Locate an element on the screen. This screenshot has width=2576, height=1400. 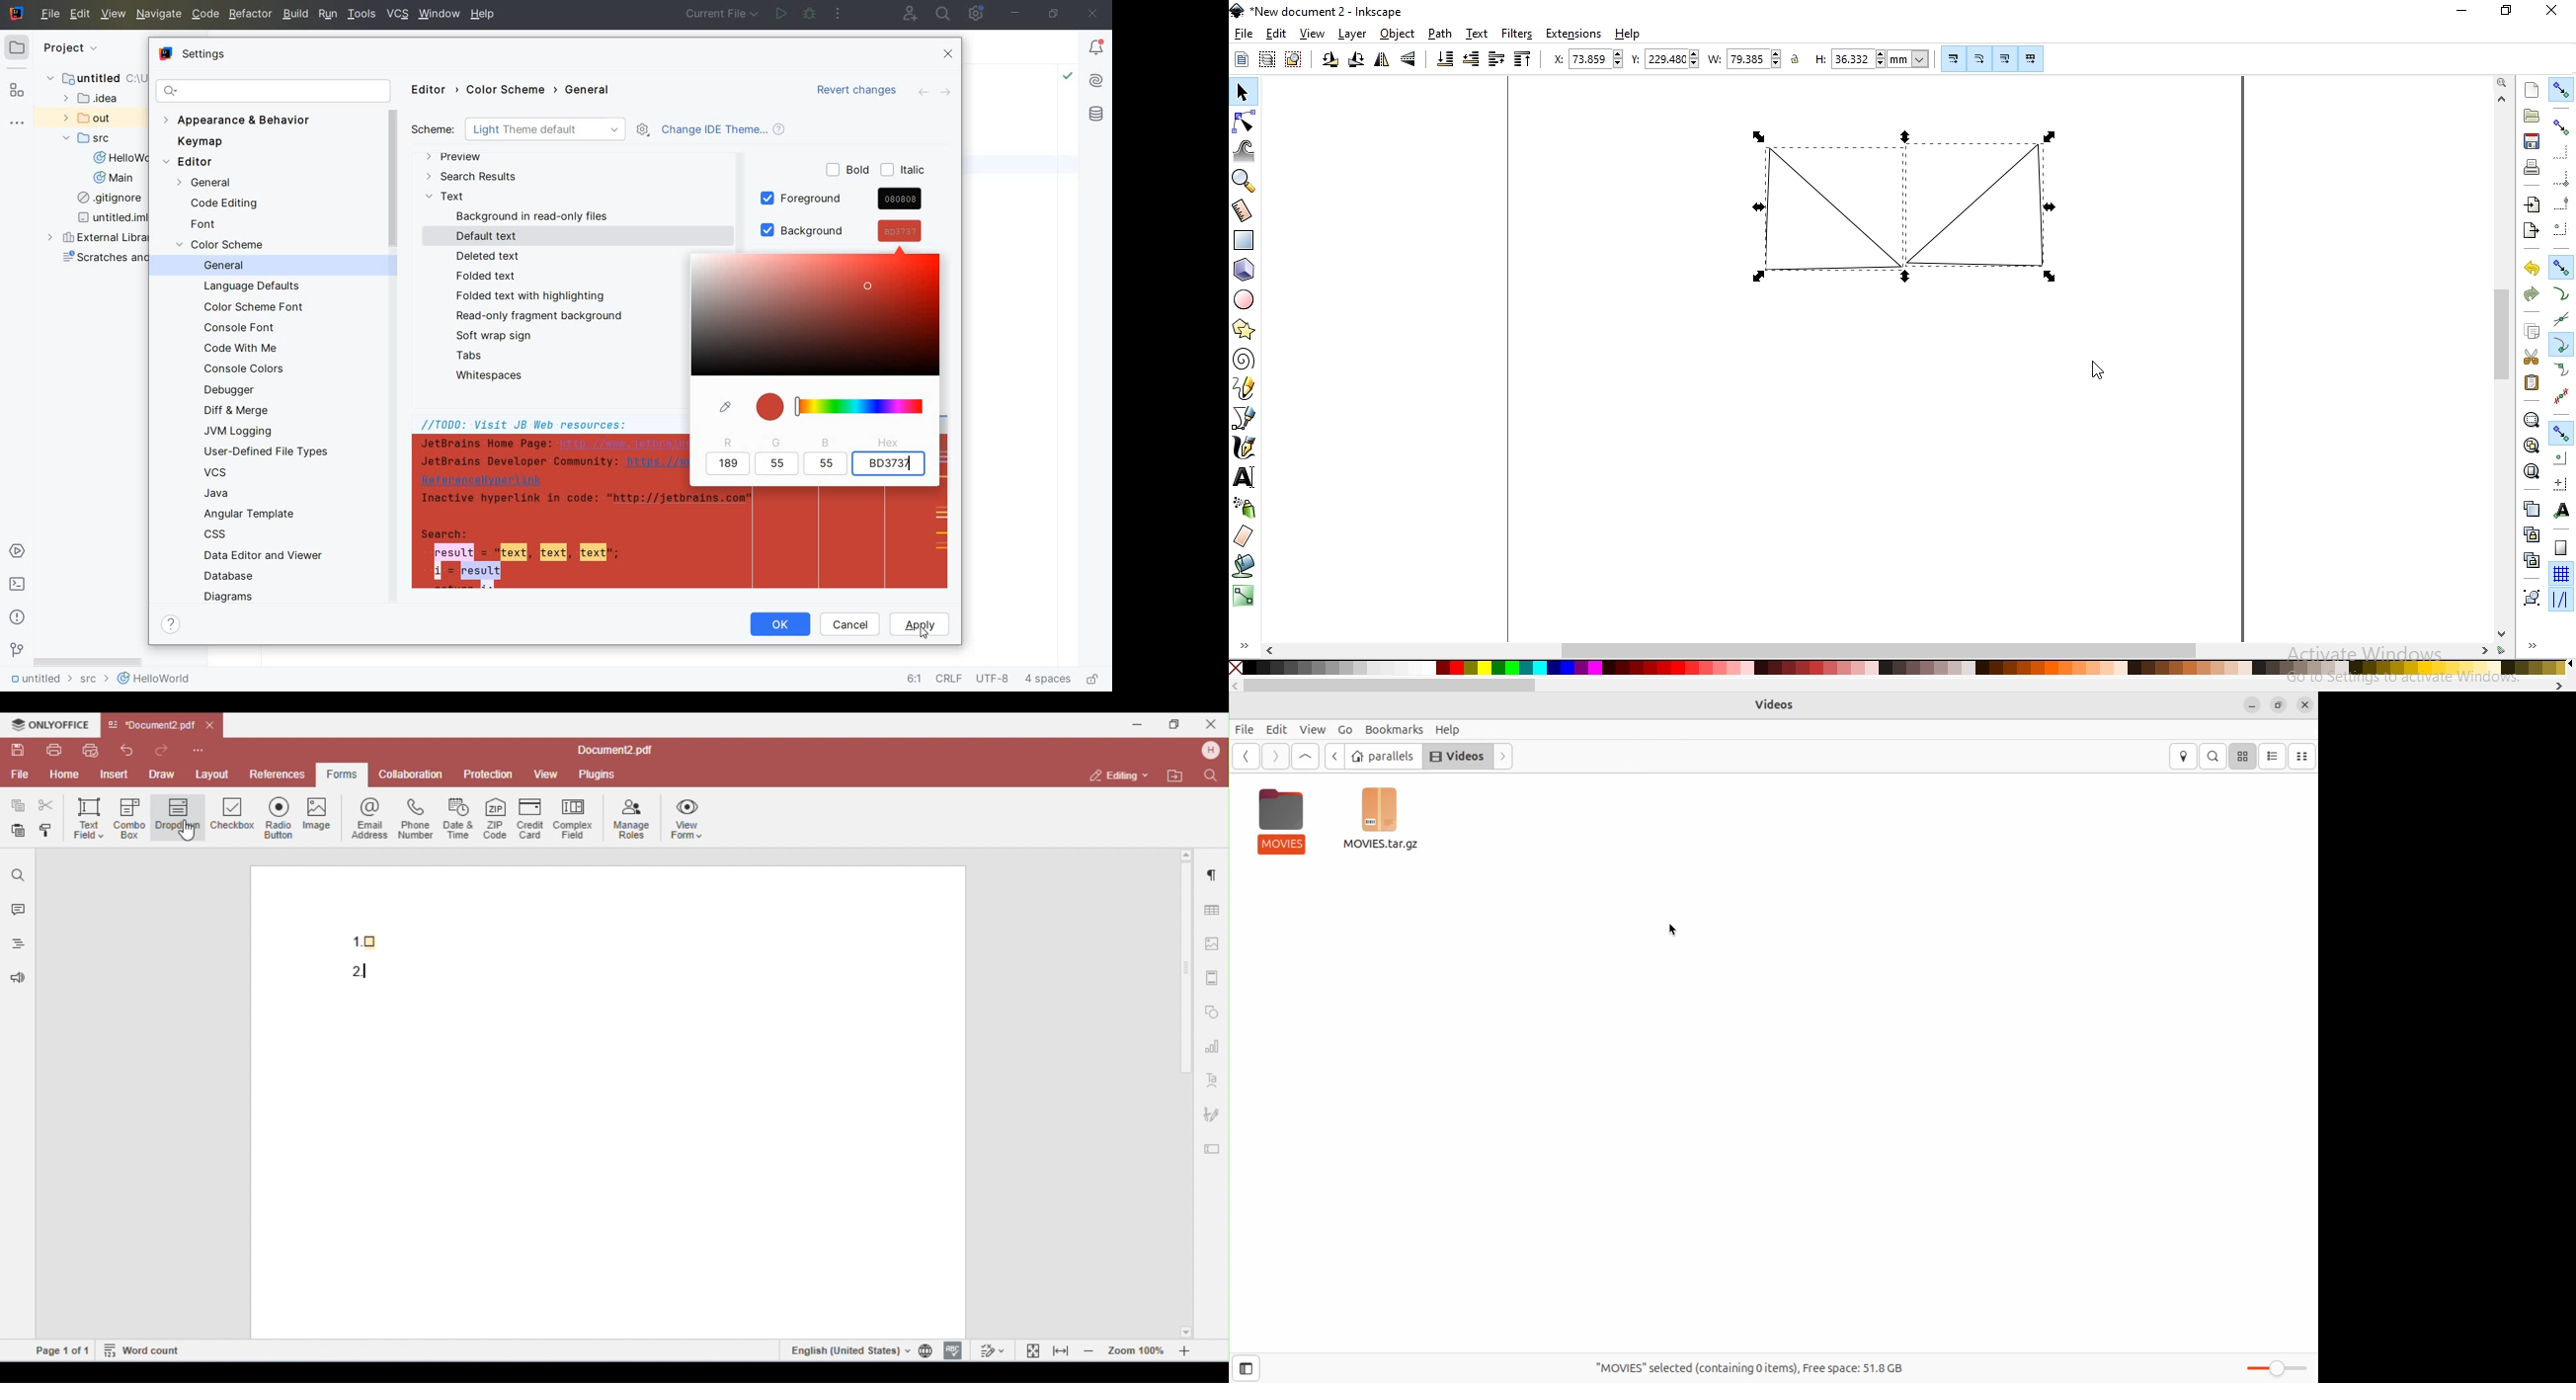
file is located at coordinates (1243, 34).